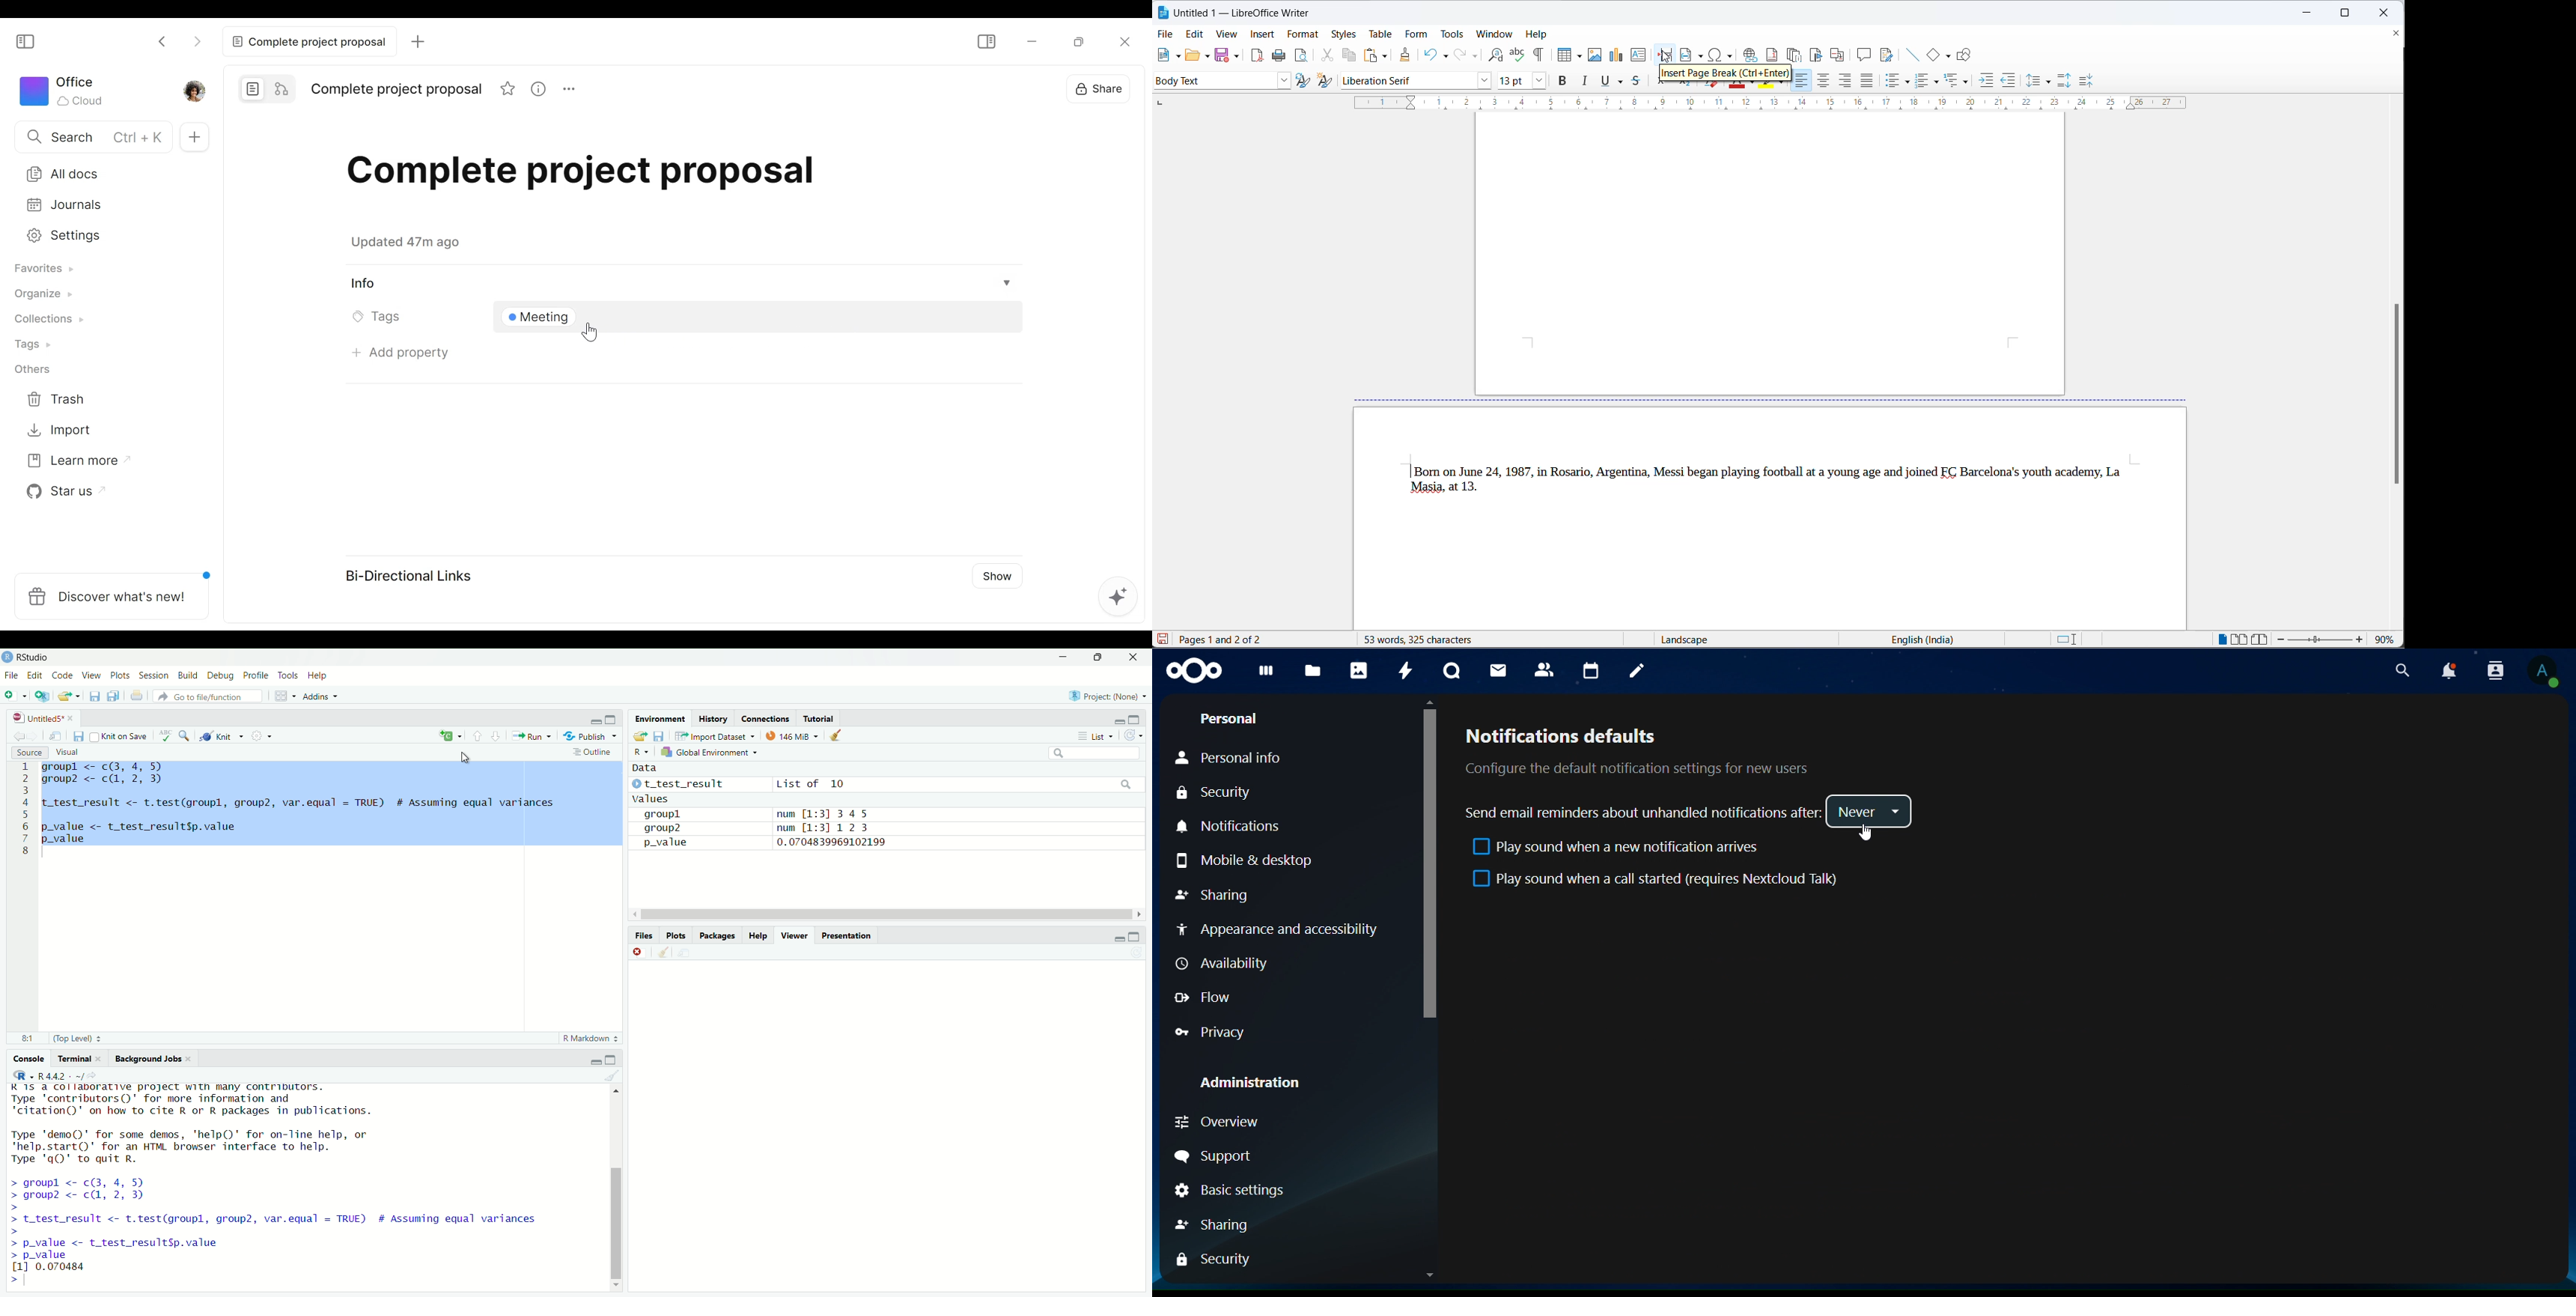 This screenshot has width=2576, height=1316. Describe the element at coordinates (1062, 659) in the screenshot. I see `MINIMISE` at that location.